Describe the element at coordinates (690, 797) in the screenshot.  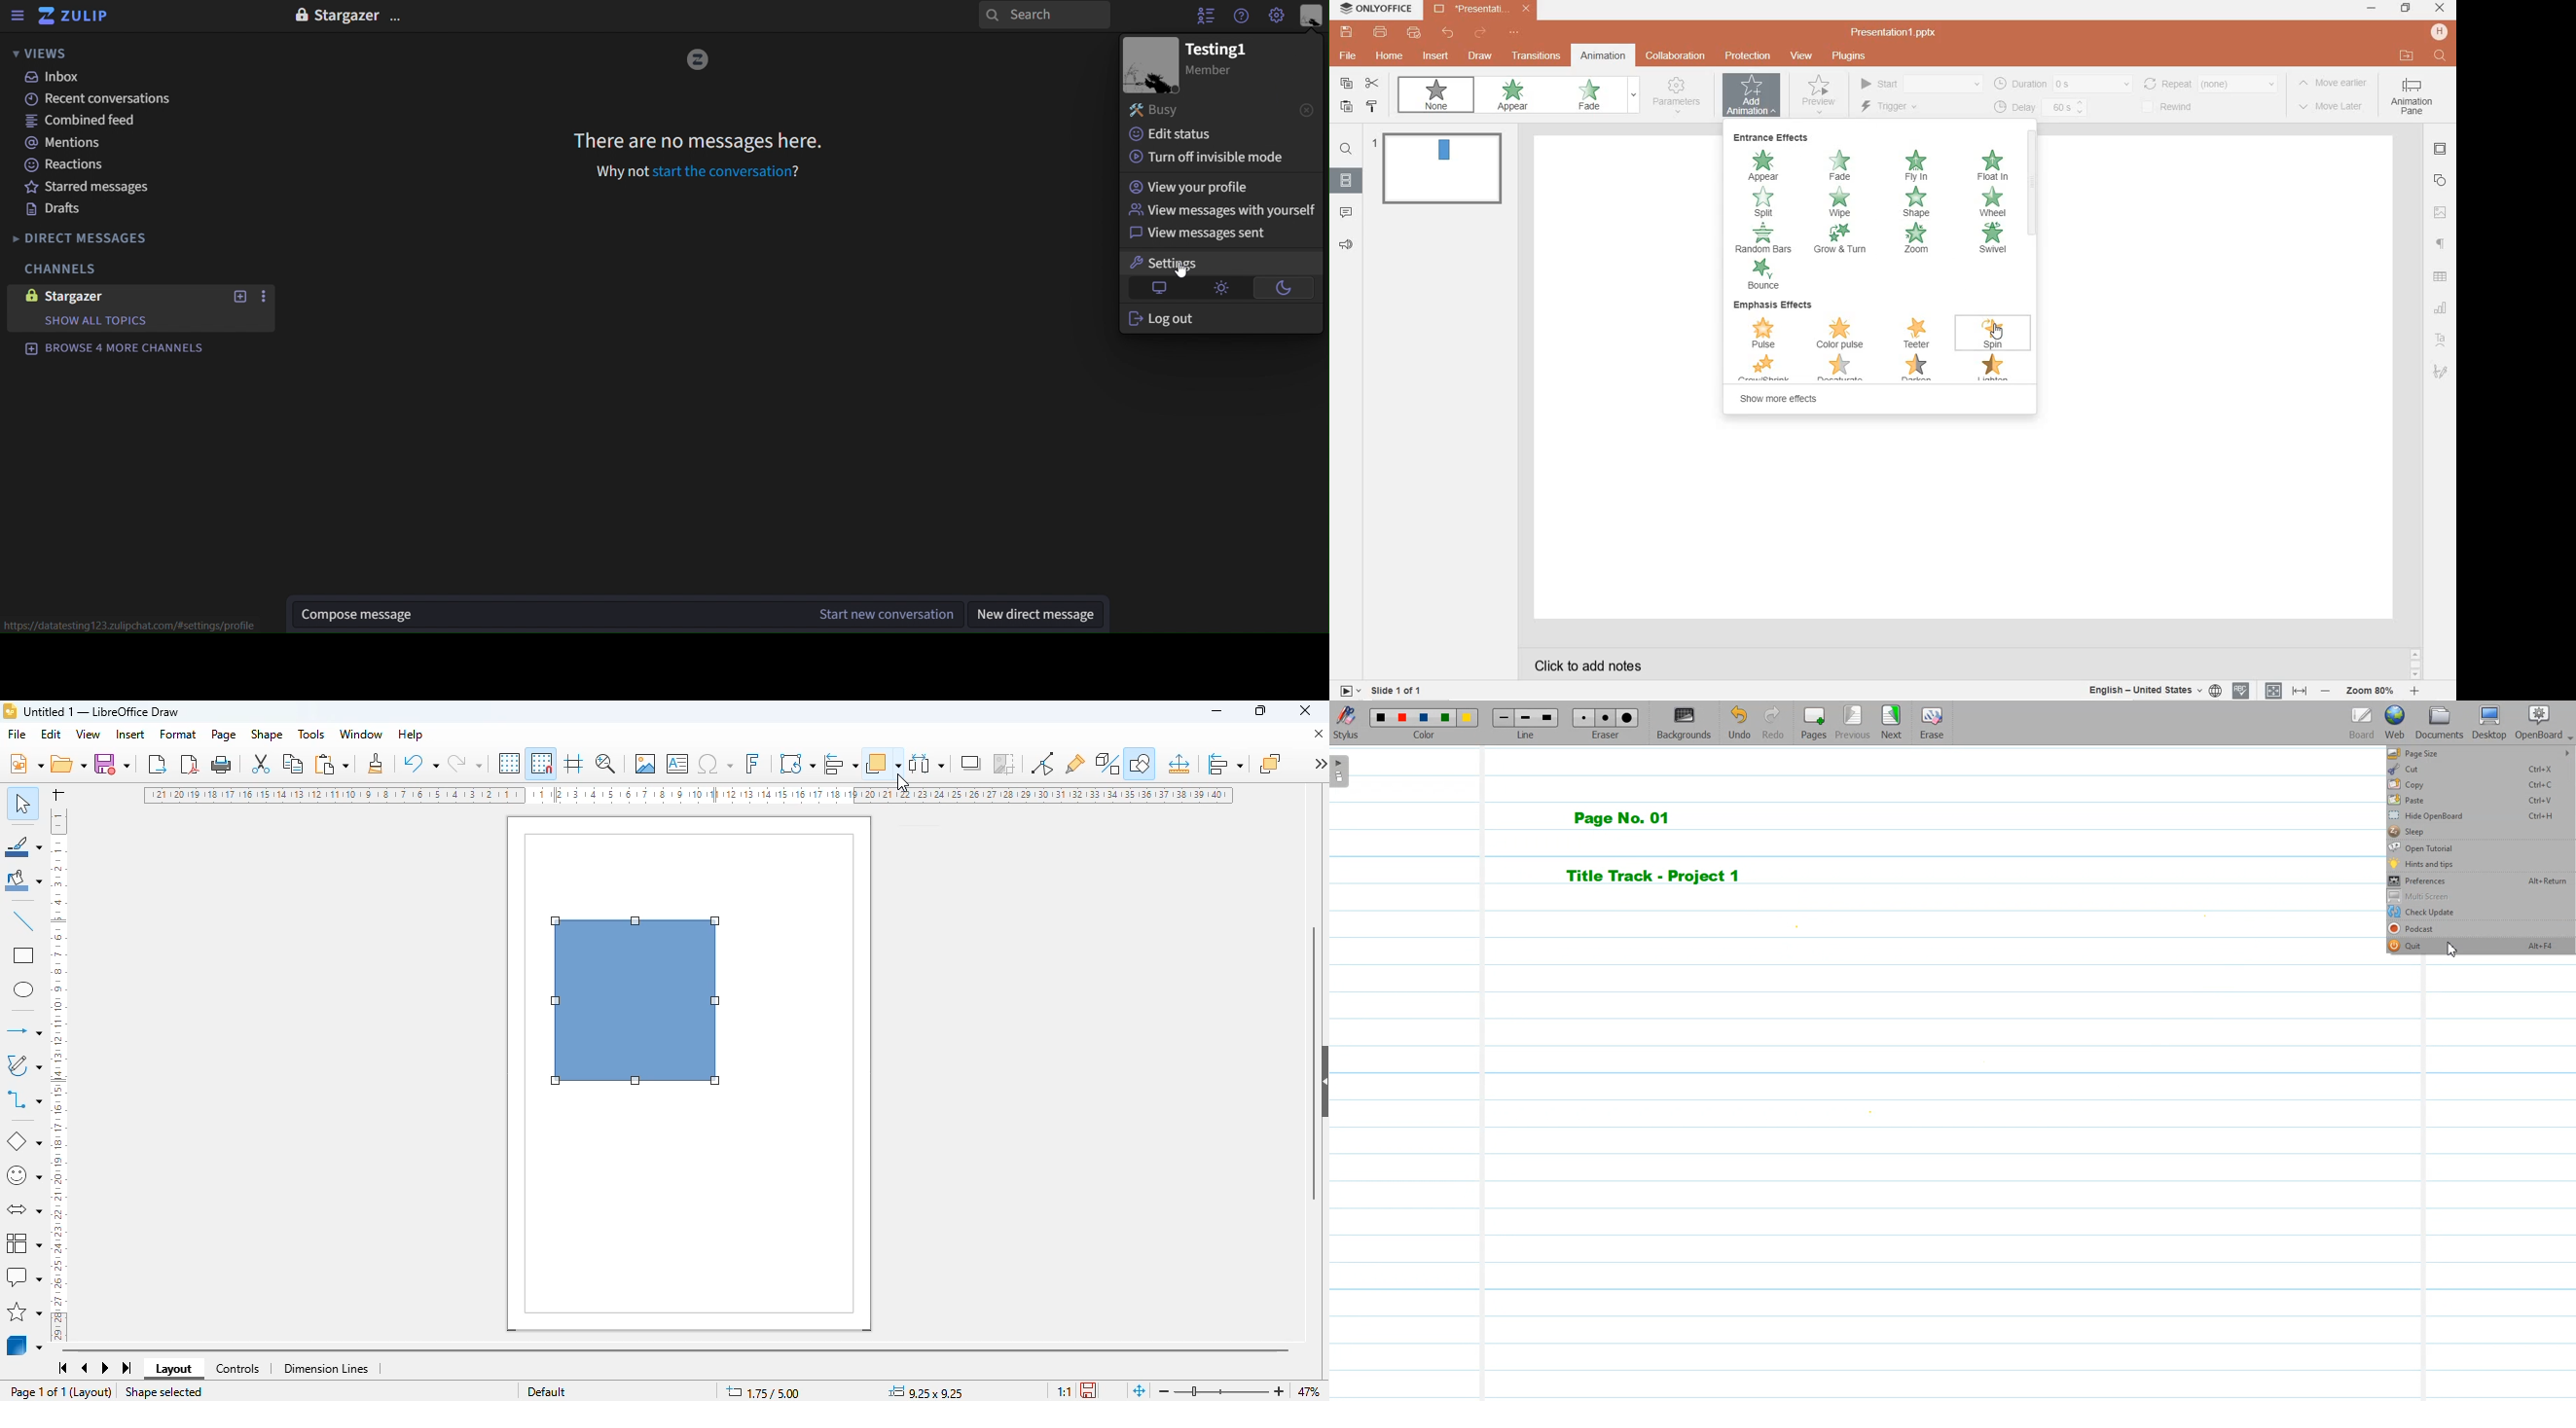
I see `ruler` at that location.